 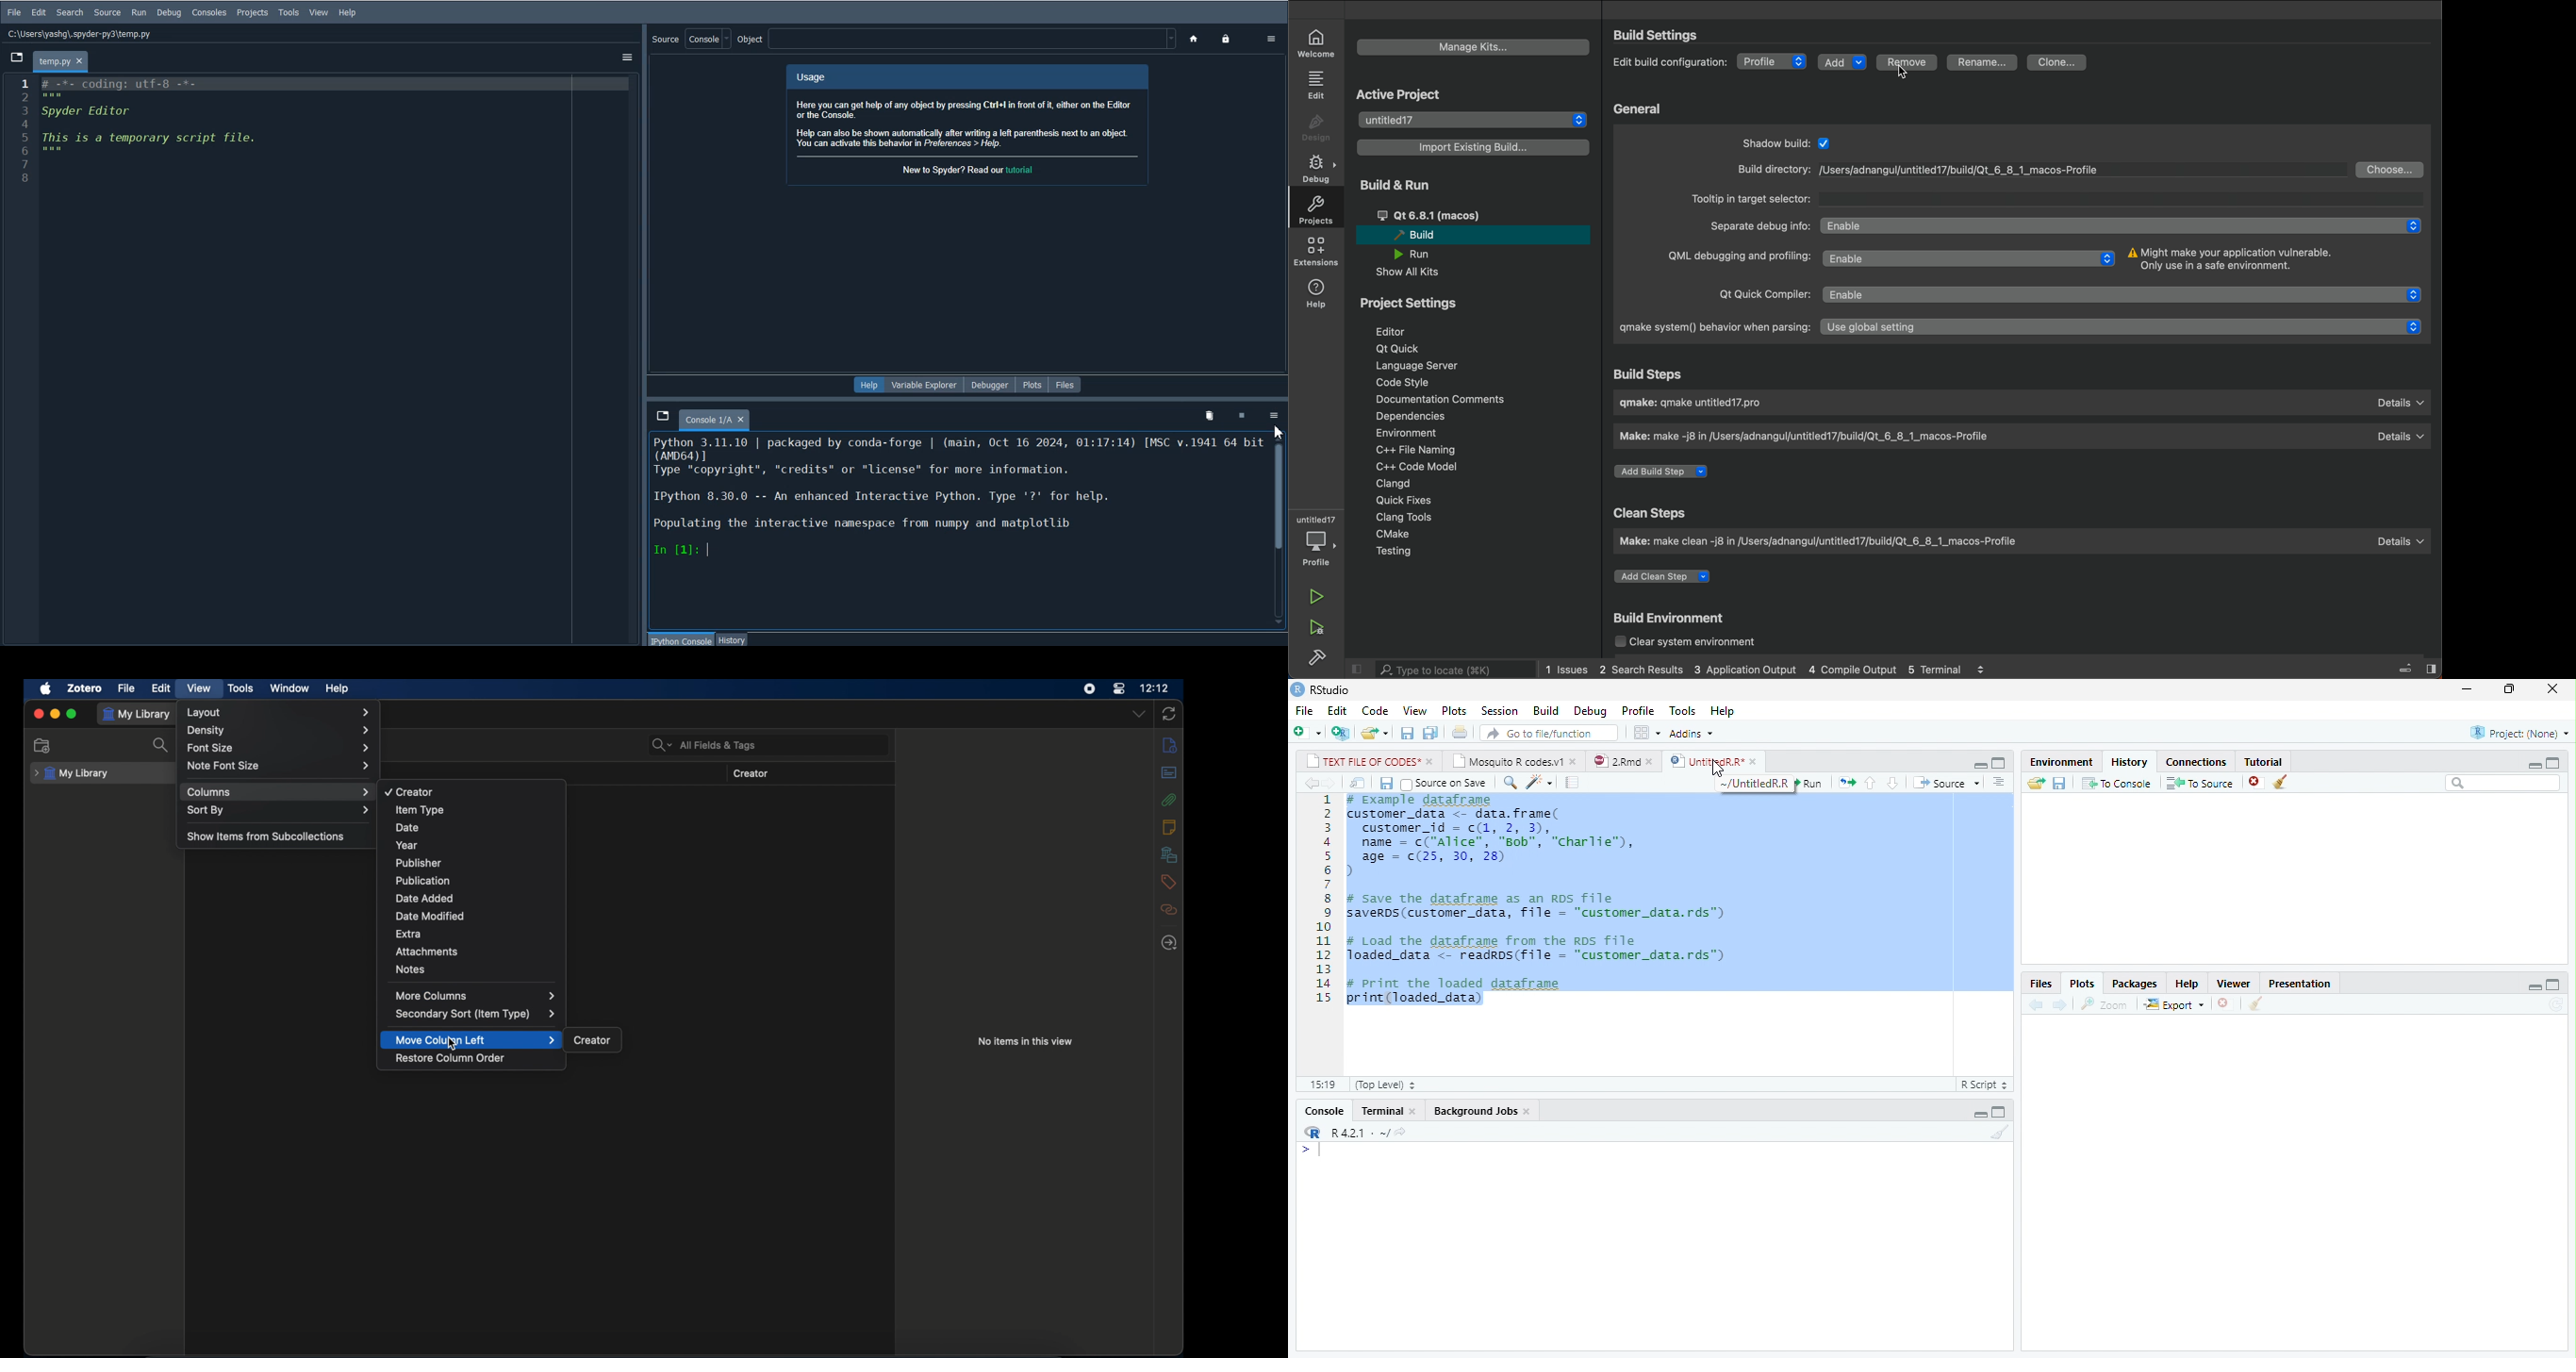 What do you see at coordinates (1948, 784) in the screenshot?
I see `Source` at bounding box center [1948, 784].